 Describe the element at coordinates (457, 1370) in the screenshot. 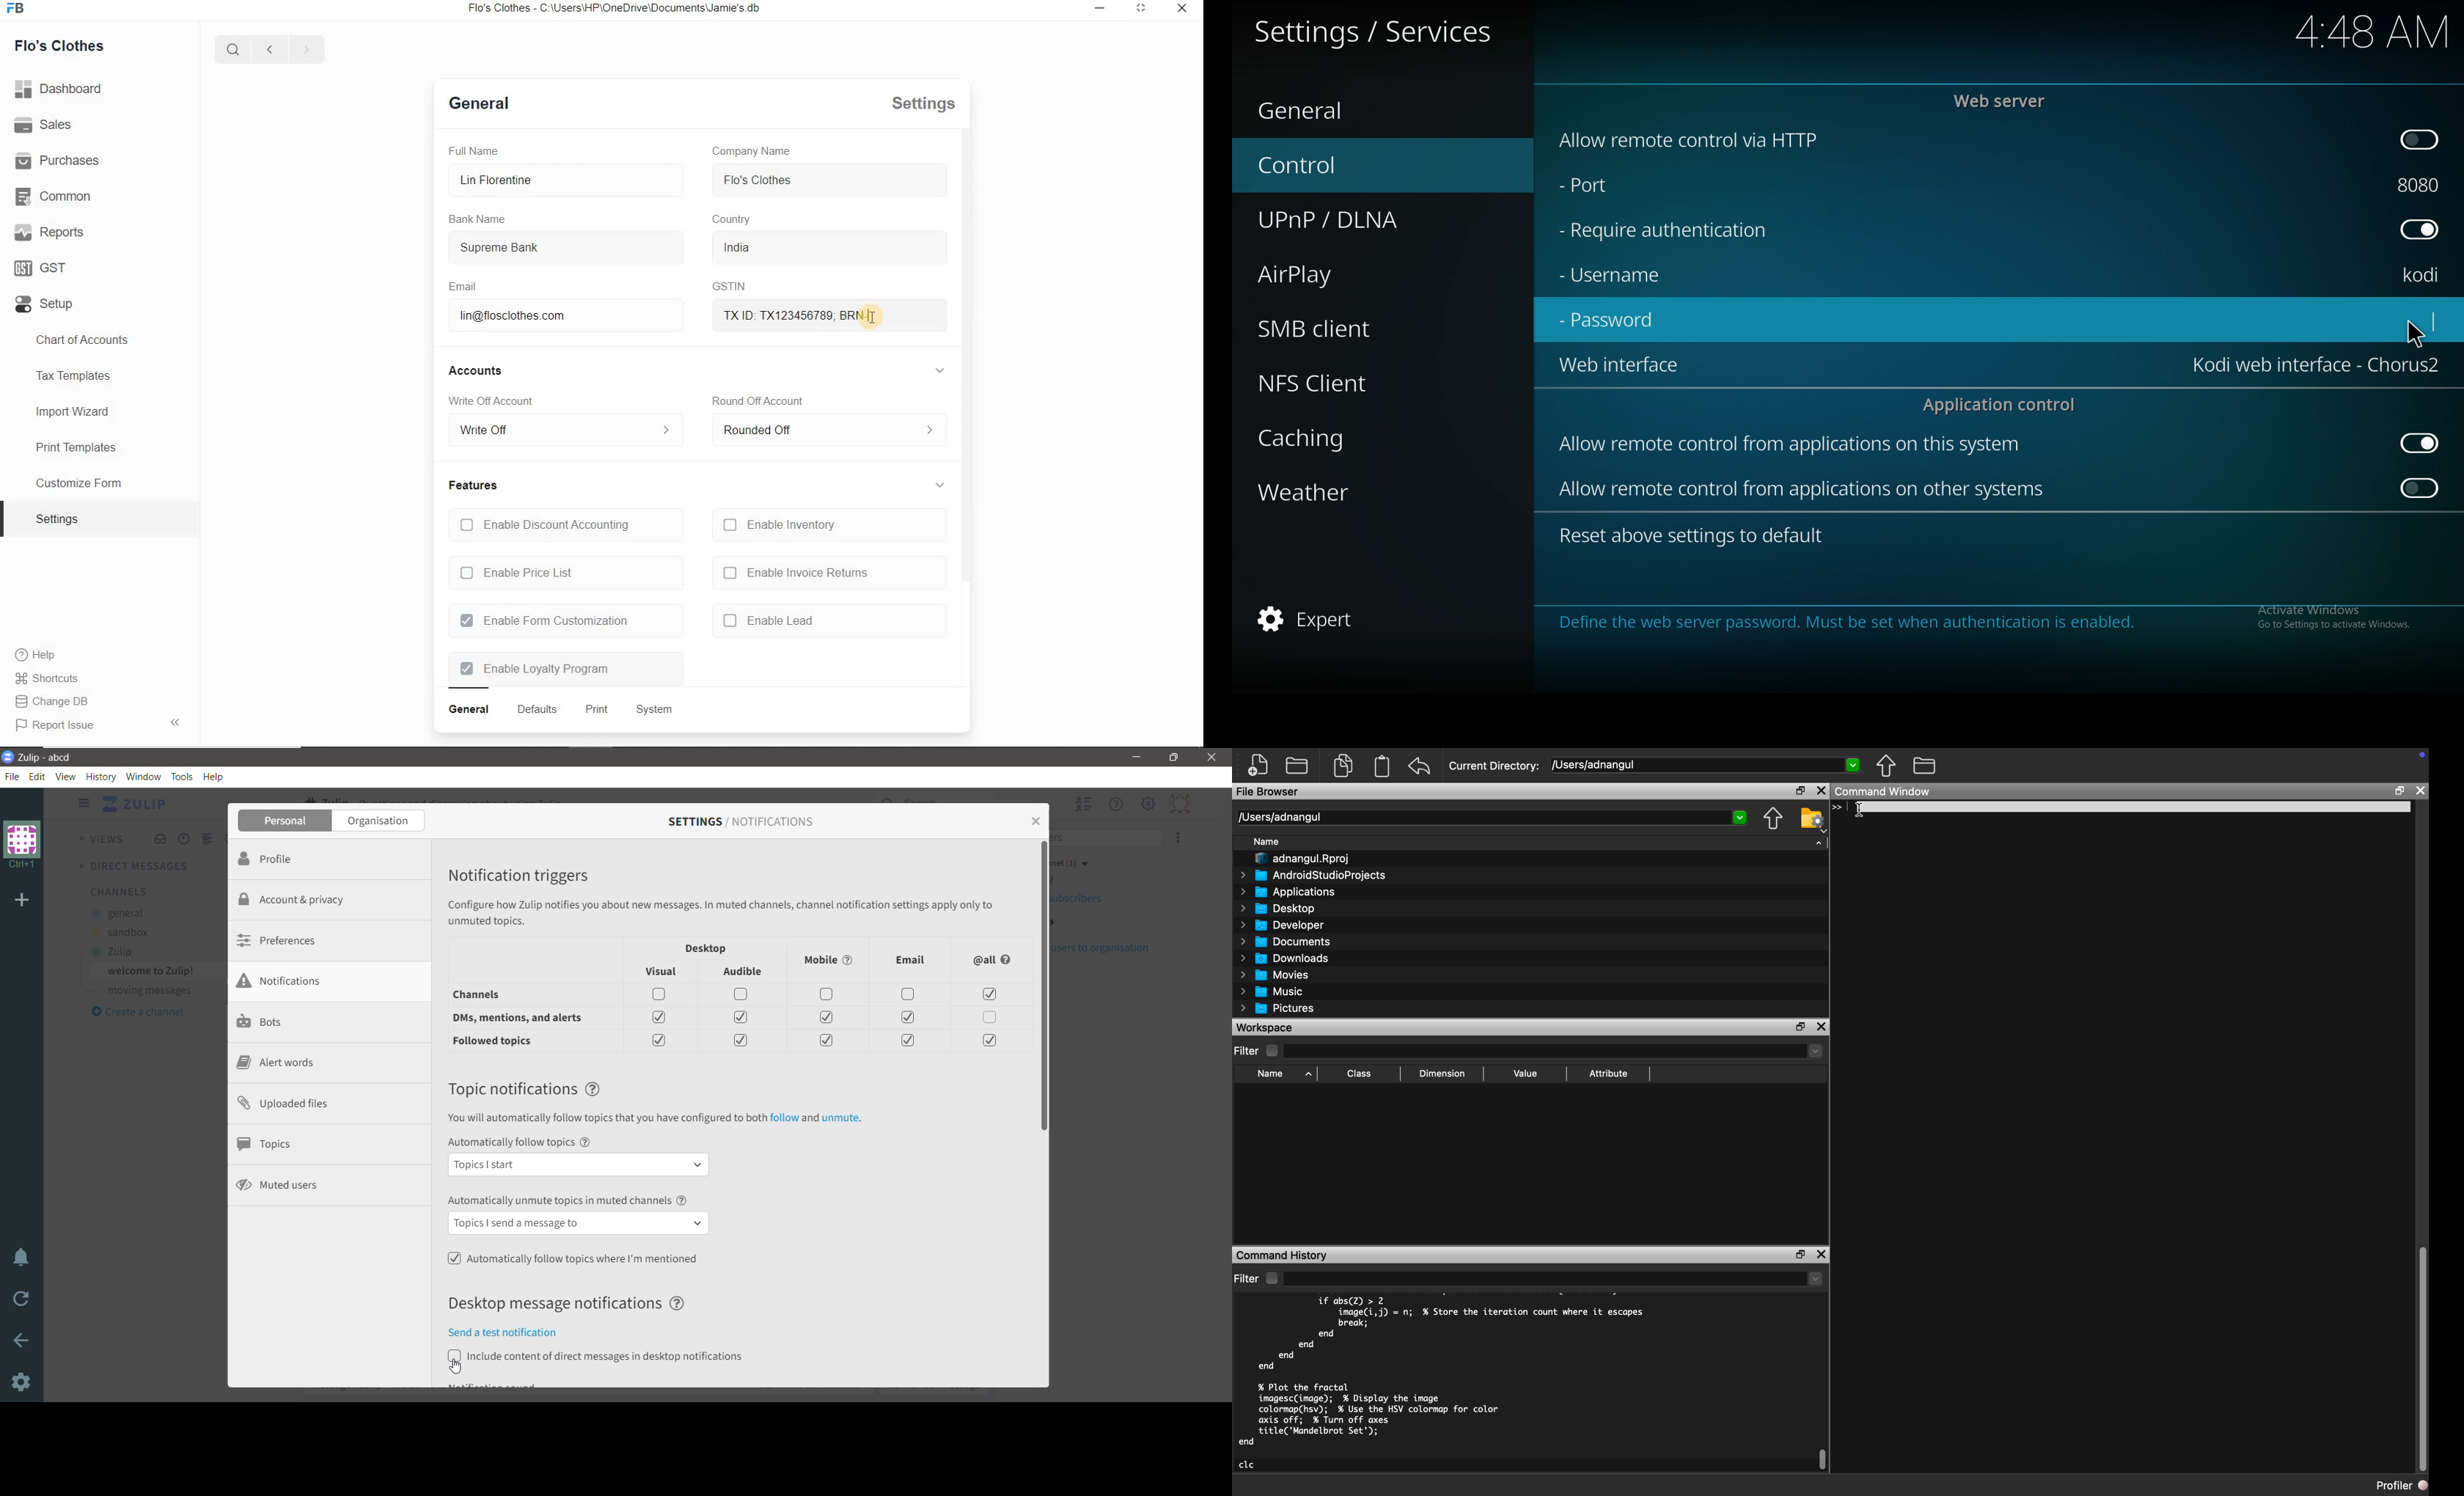

I see `Pointer` at that location.